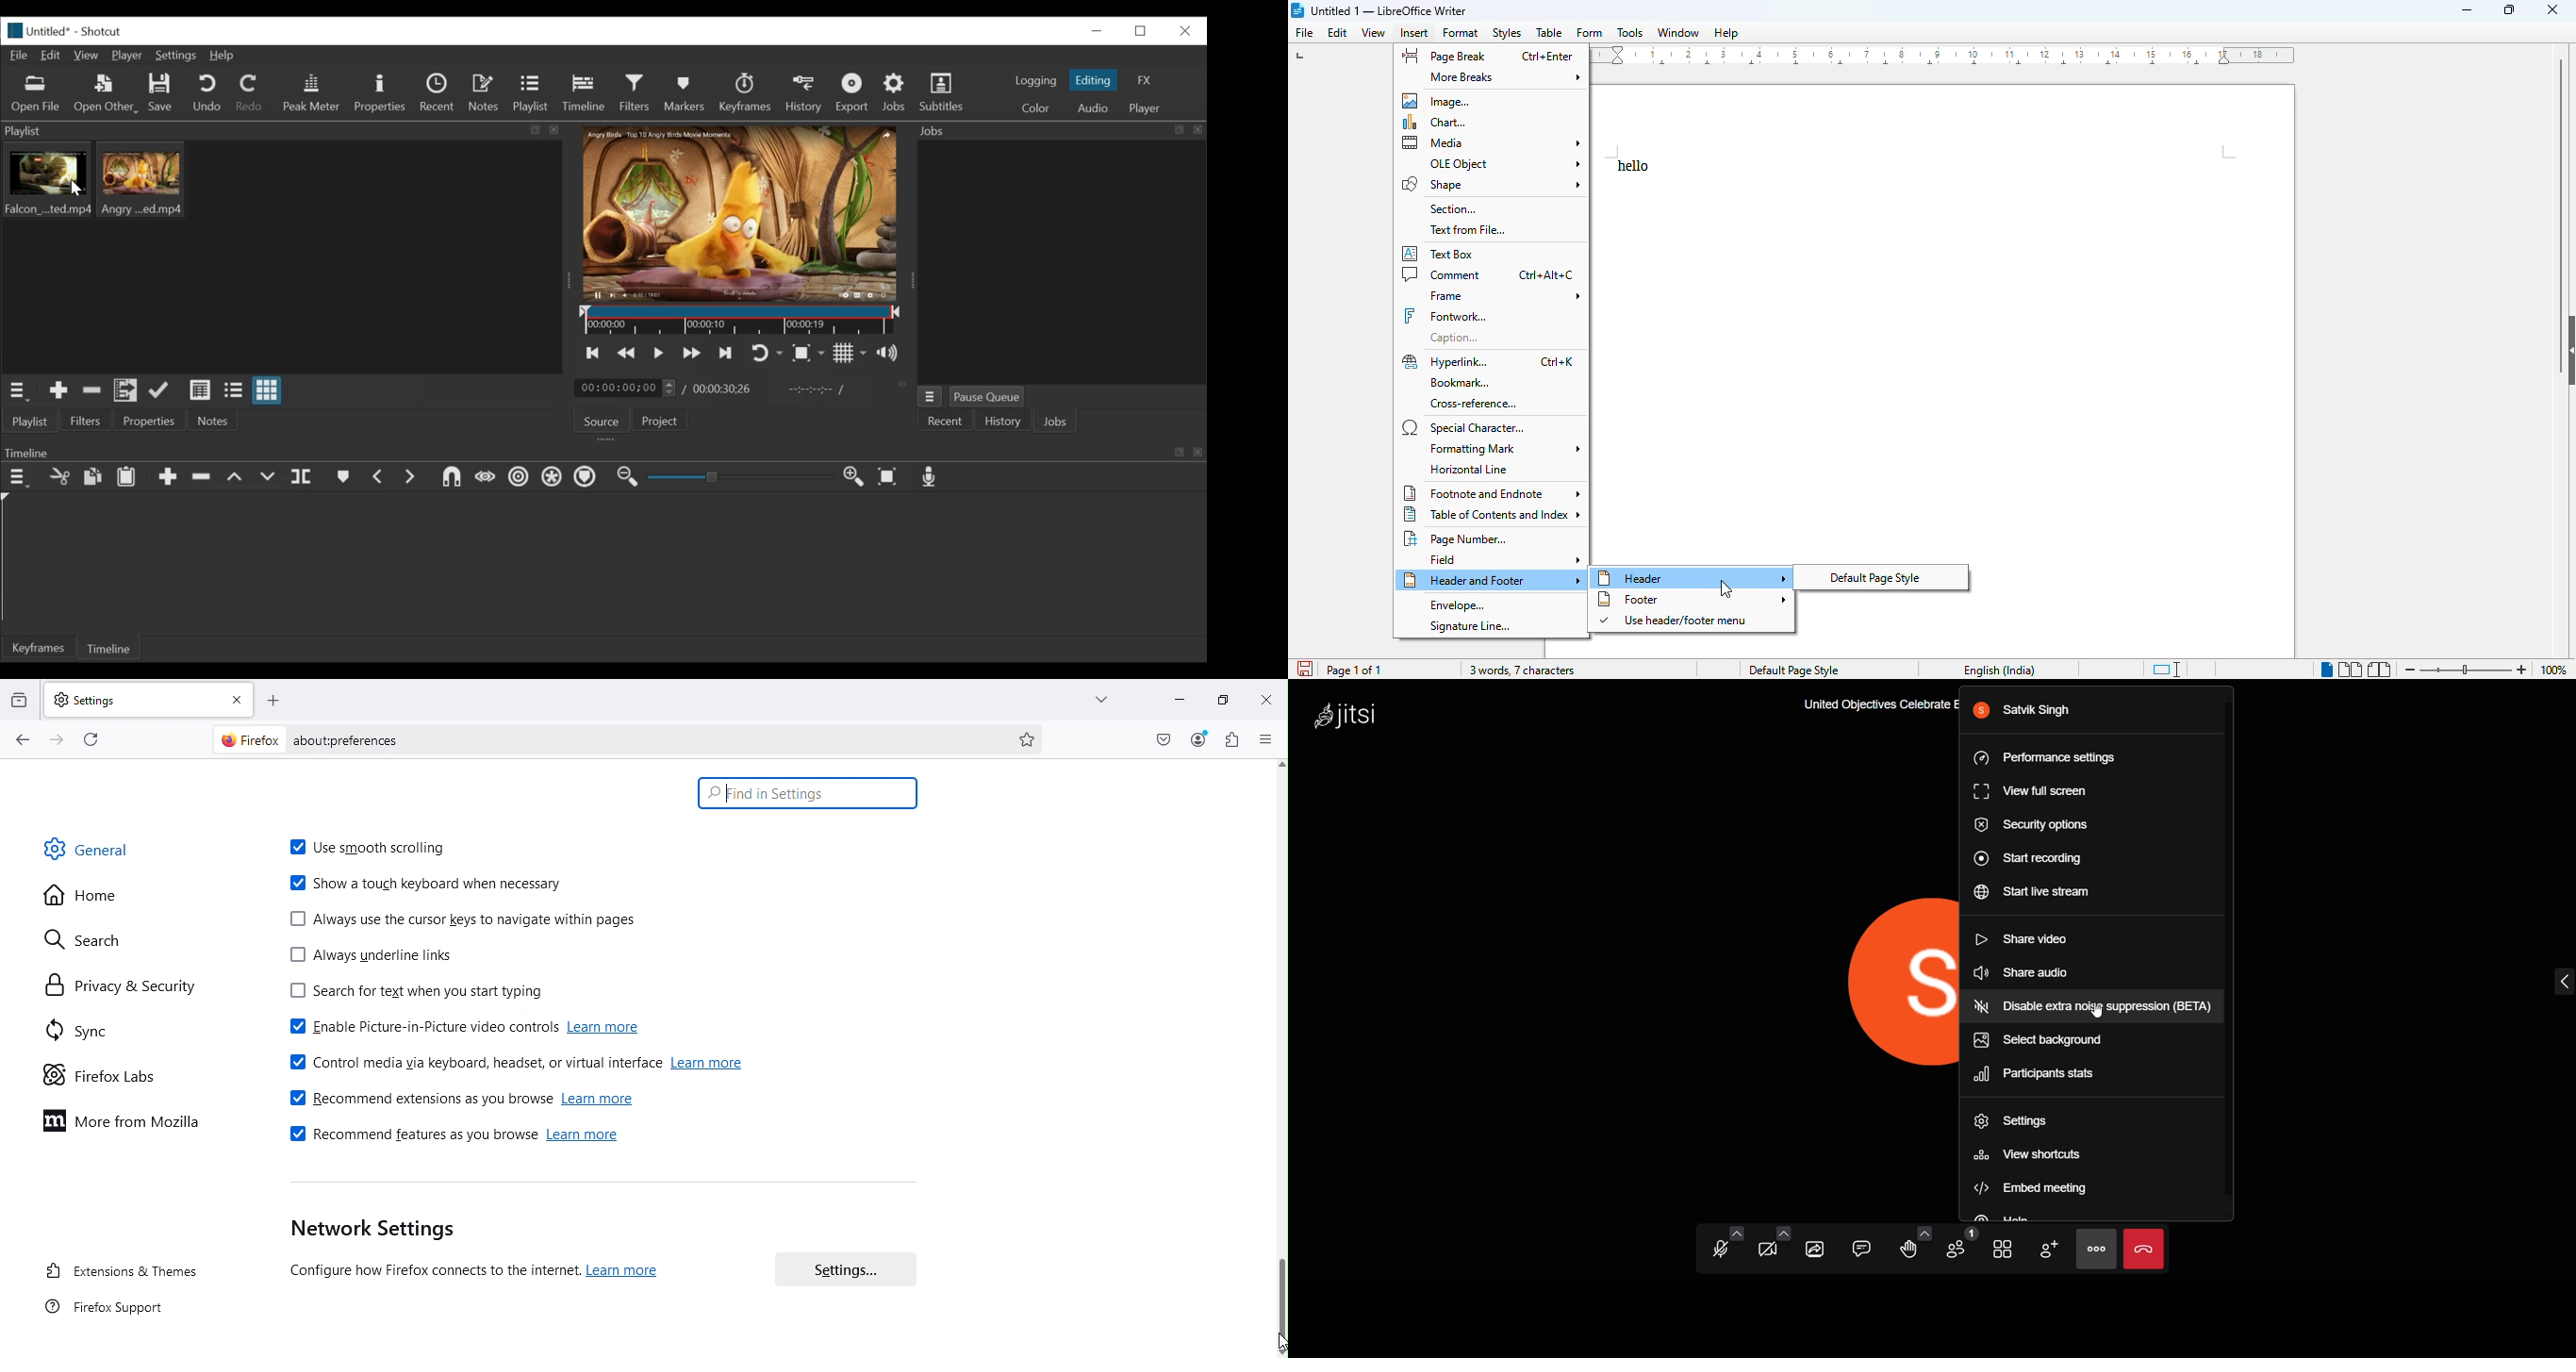 The image size is (2576, 1372). What do you see at coordinates (2017, 1117) in the screenshot?
I see `setting` at bounding box center [2017, 1117].